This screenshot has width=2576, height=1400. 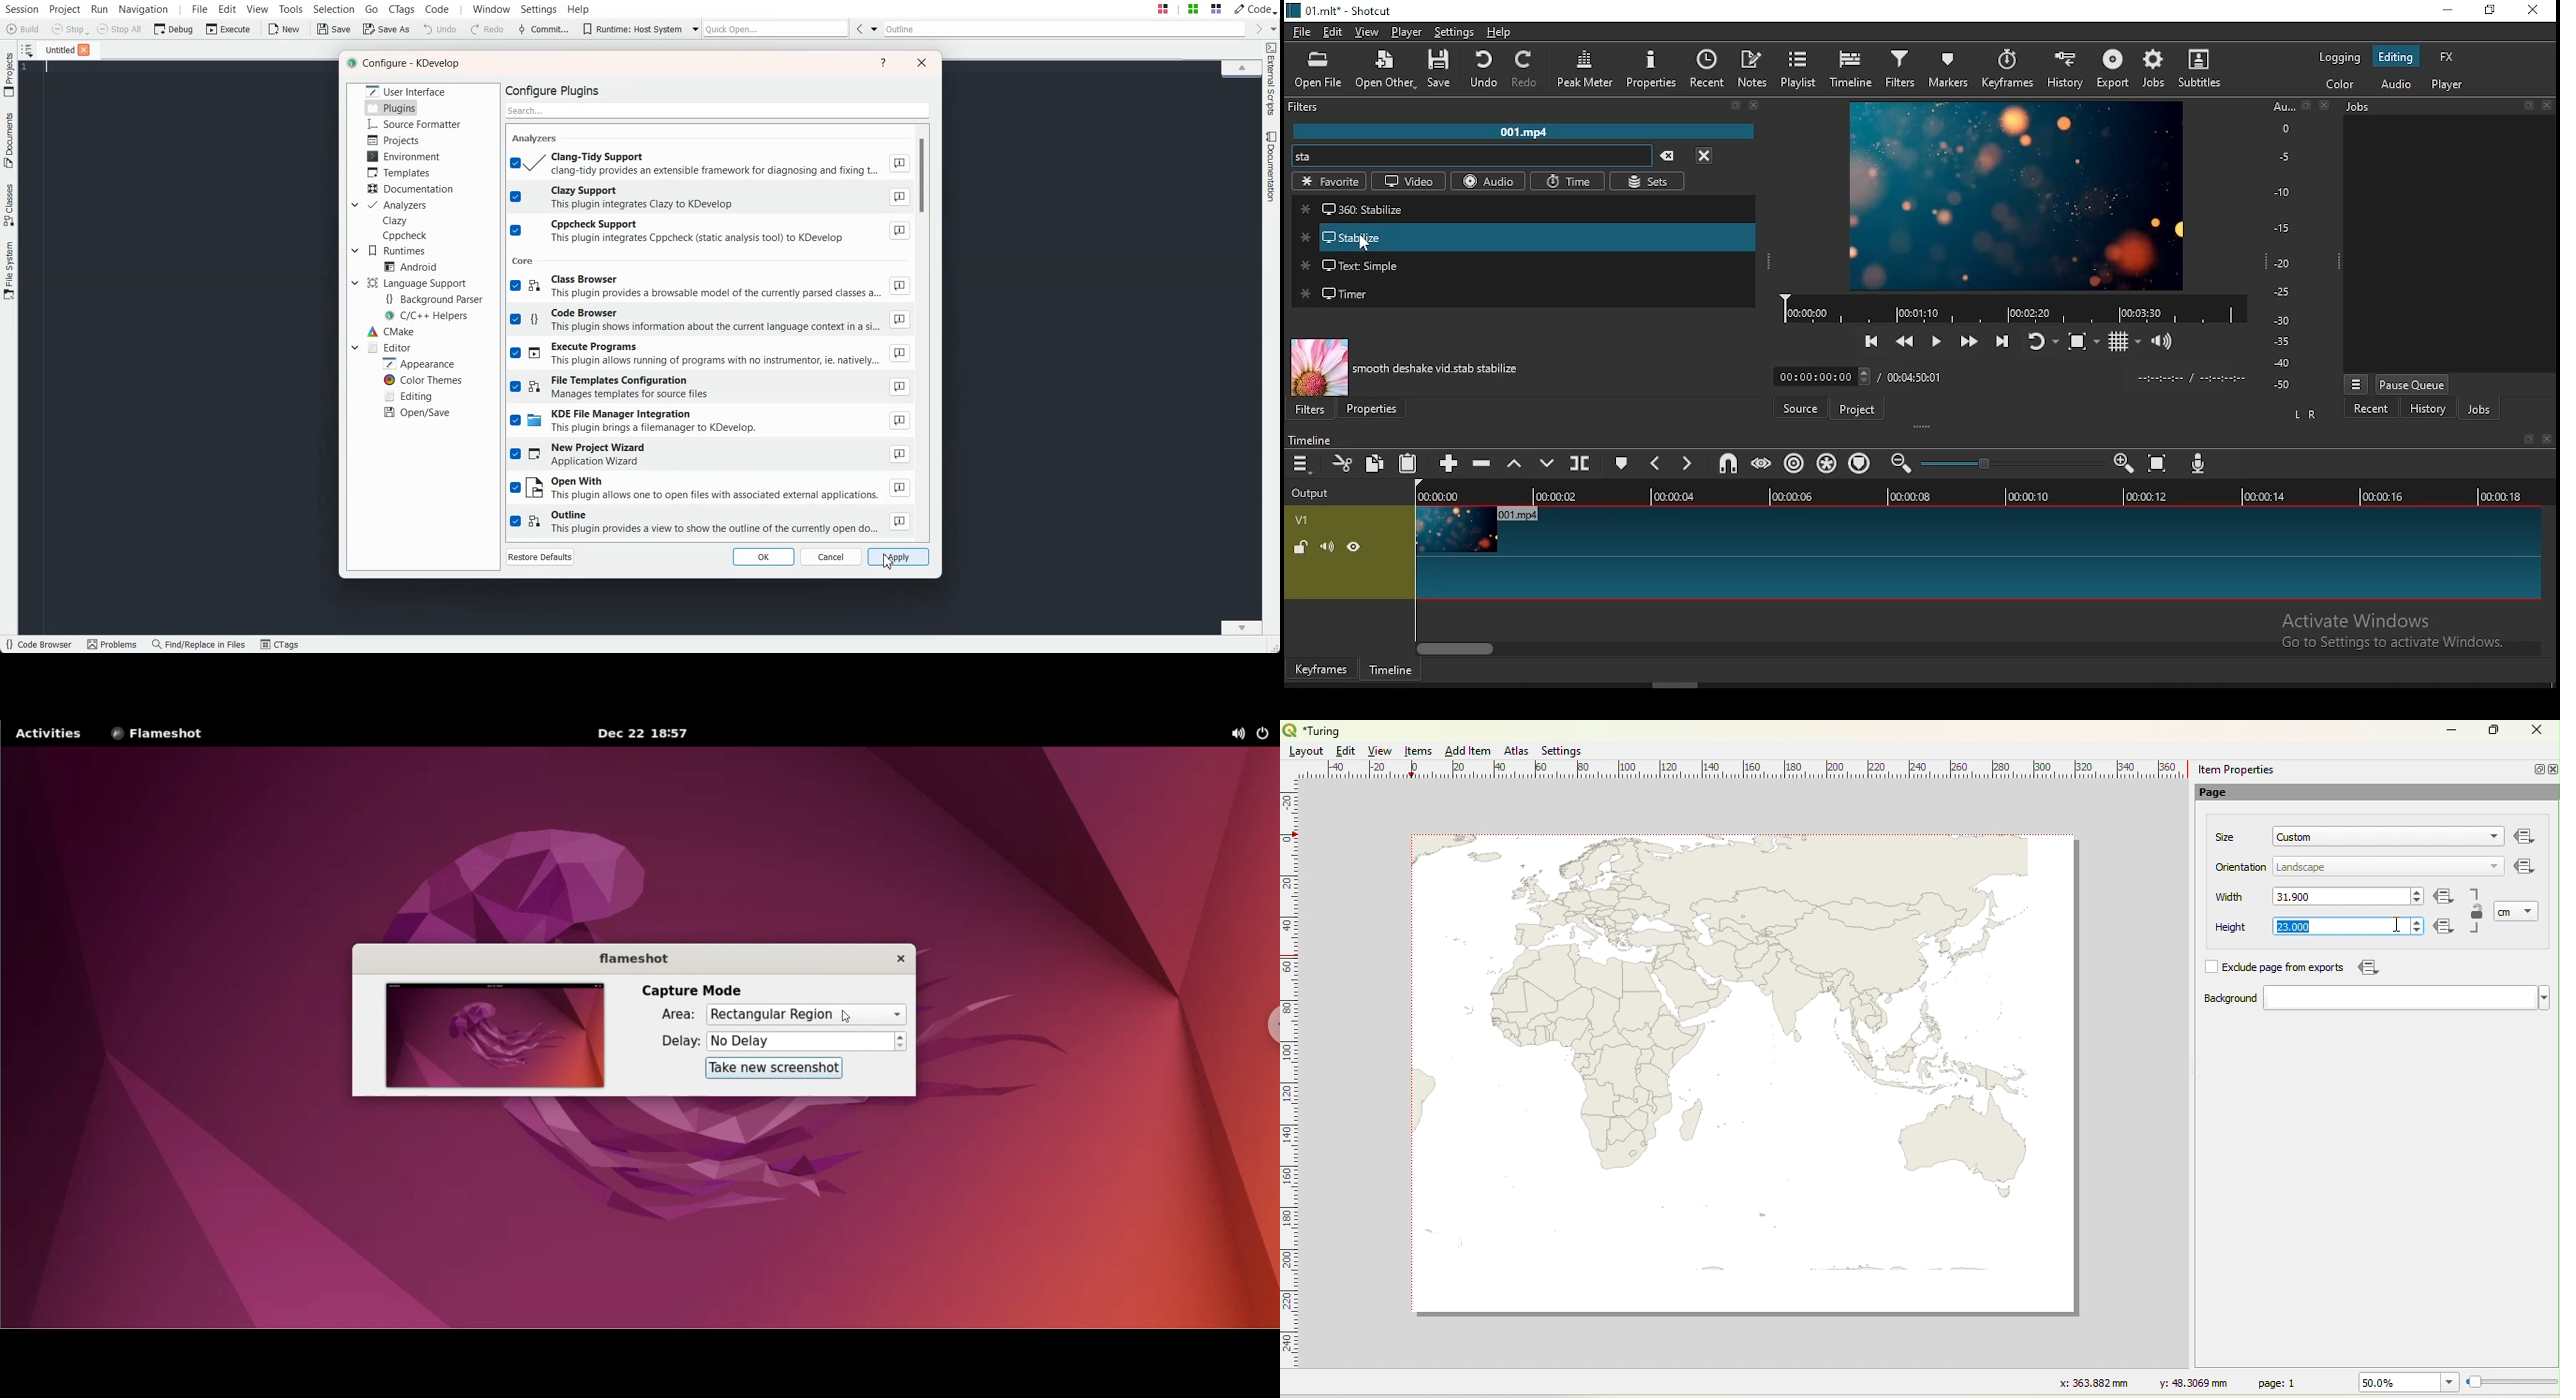 What do you see at coordinates (406, 90) in the screenshot?
I see `User Interface` at bounding box center [406, 90].